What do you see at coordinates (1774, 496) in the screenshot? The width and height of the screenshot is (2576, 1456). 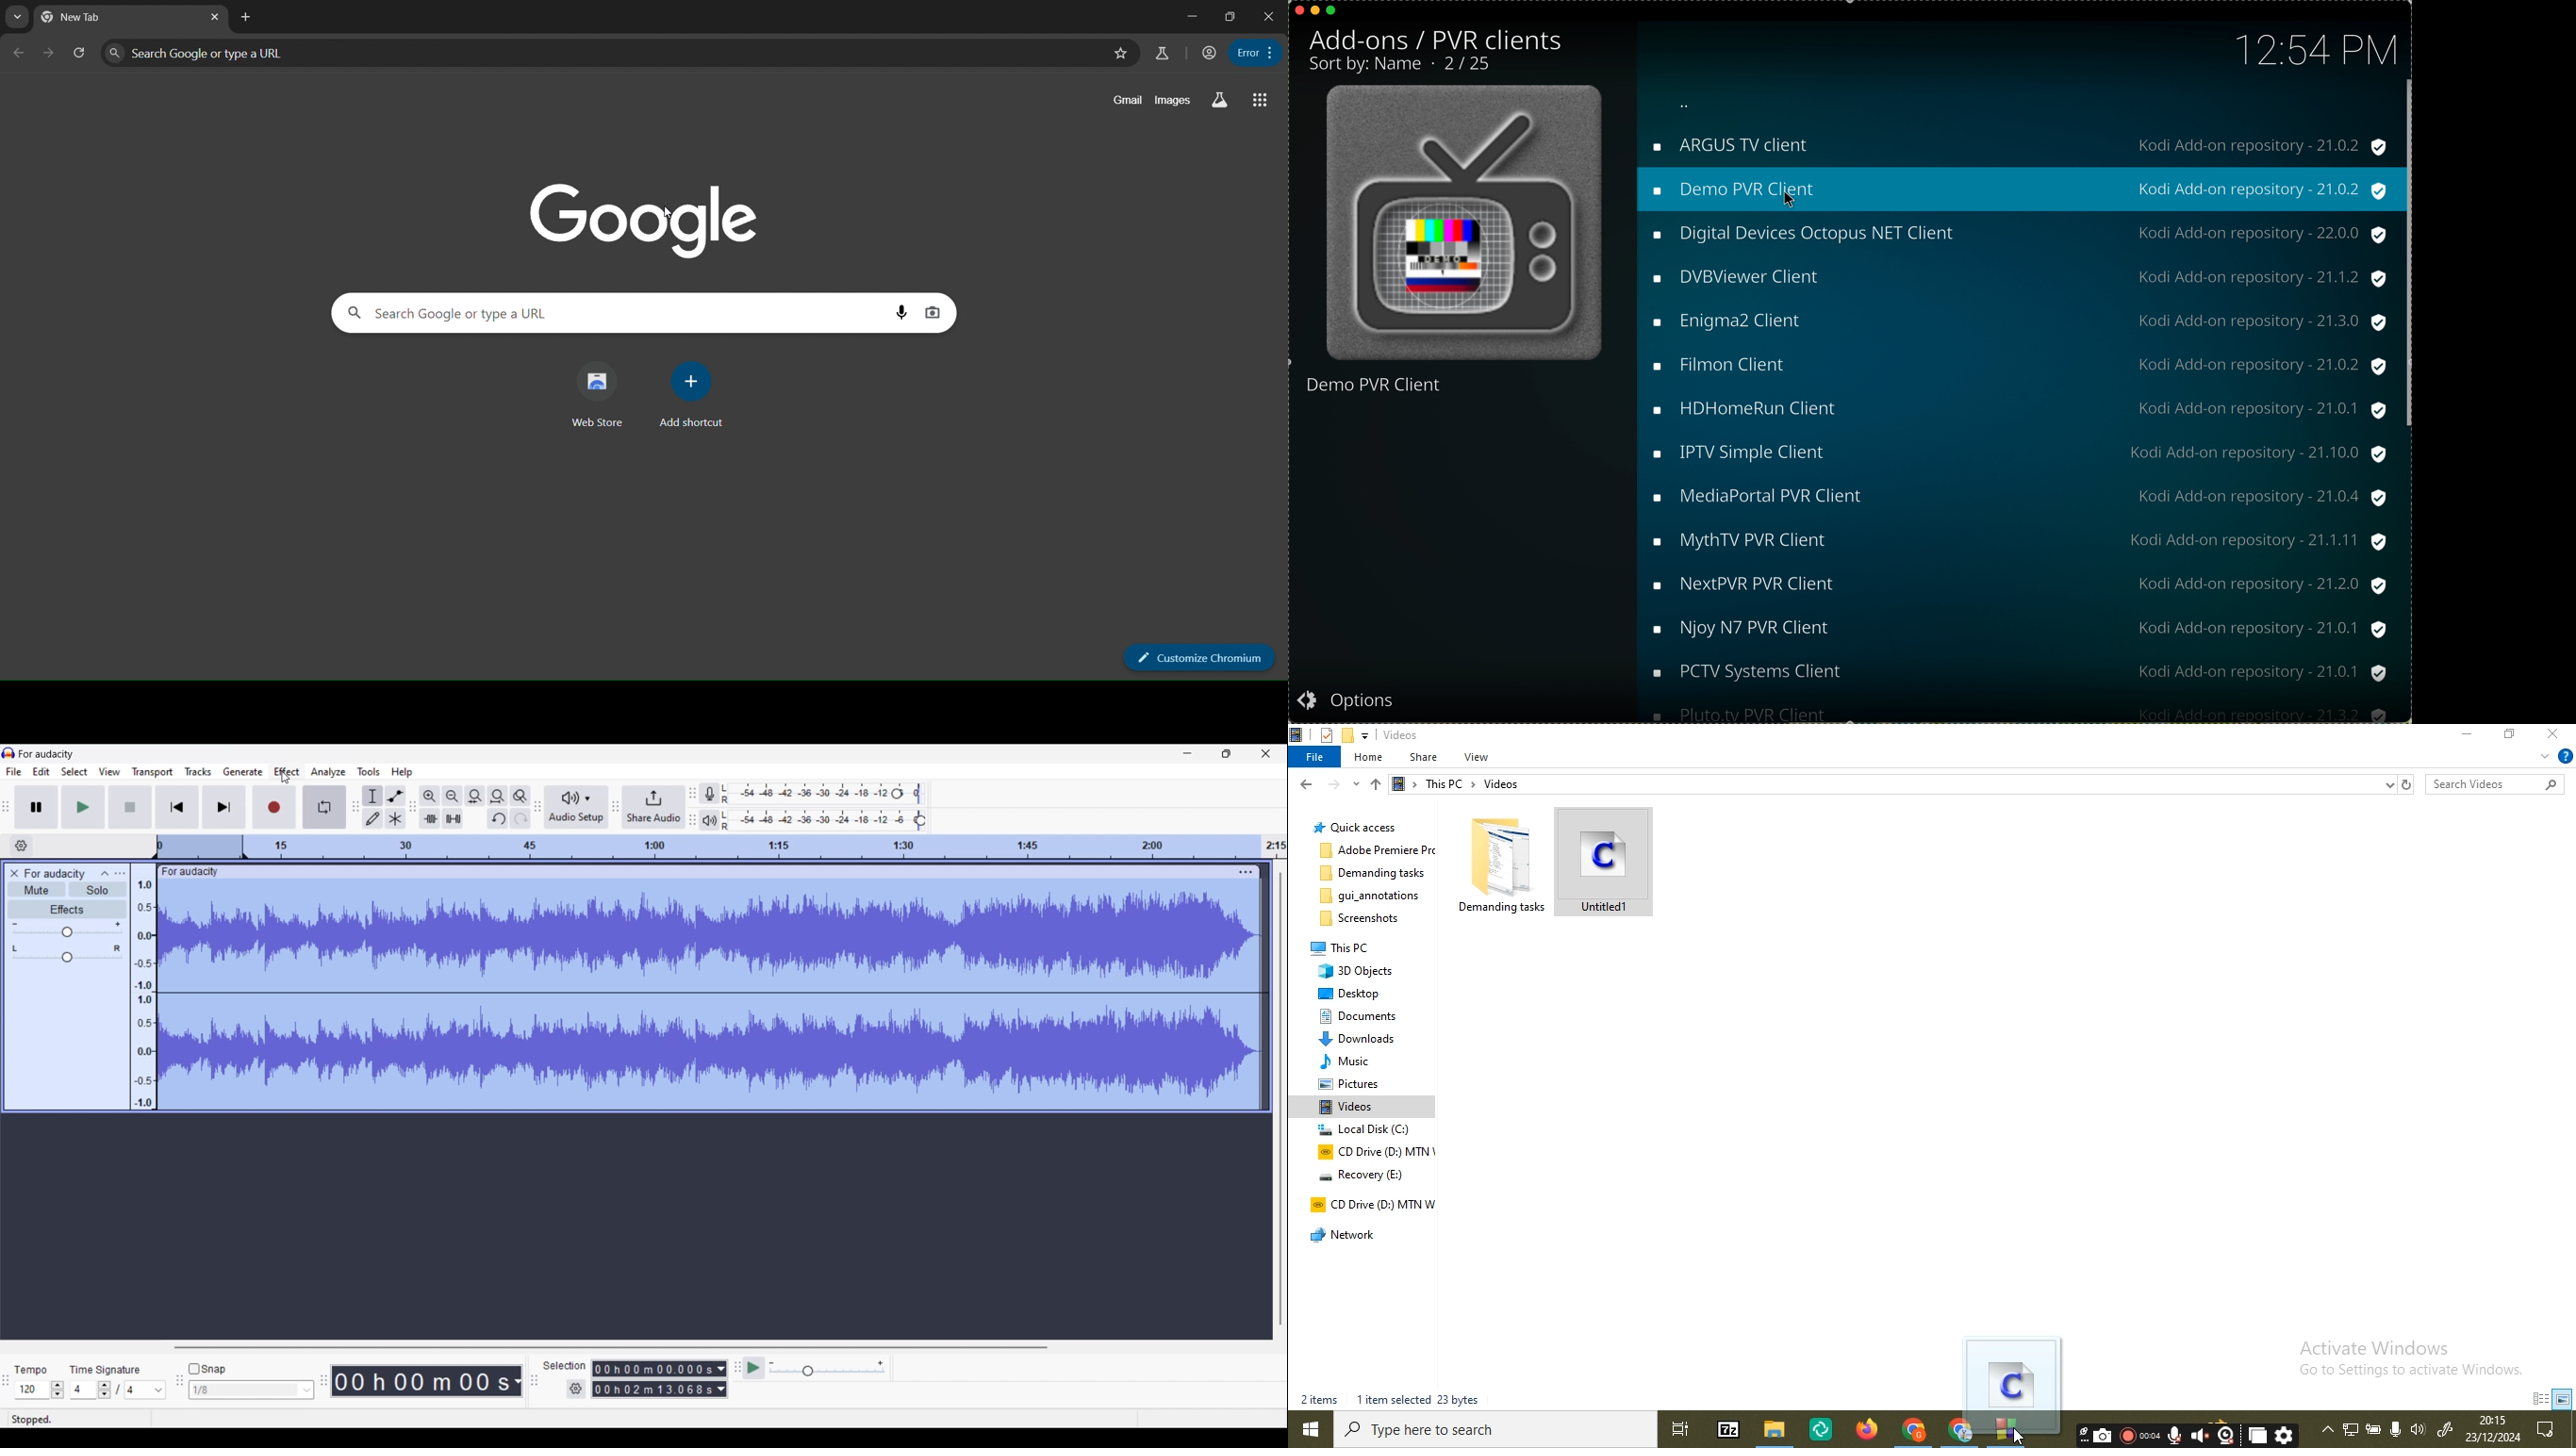 I see `MediaPortal PVR client` at bounding box center [1774, 496].